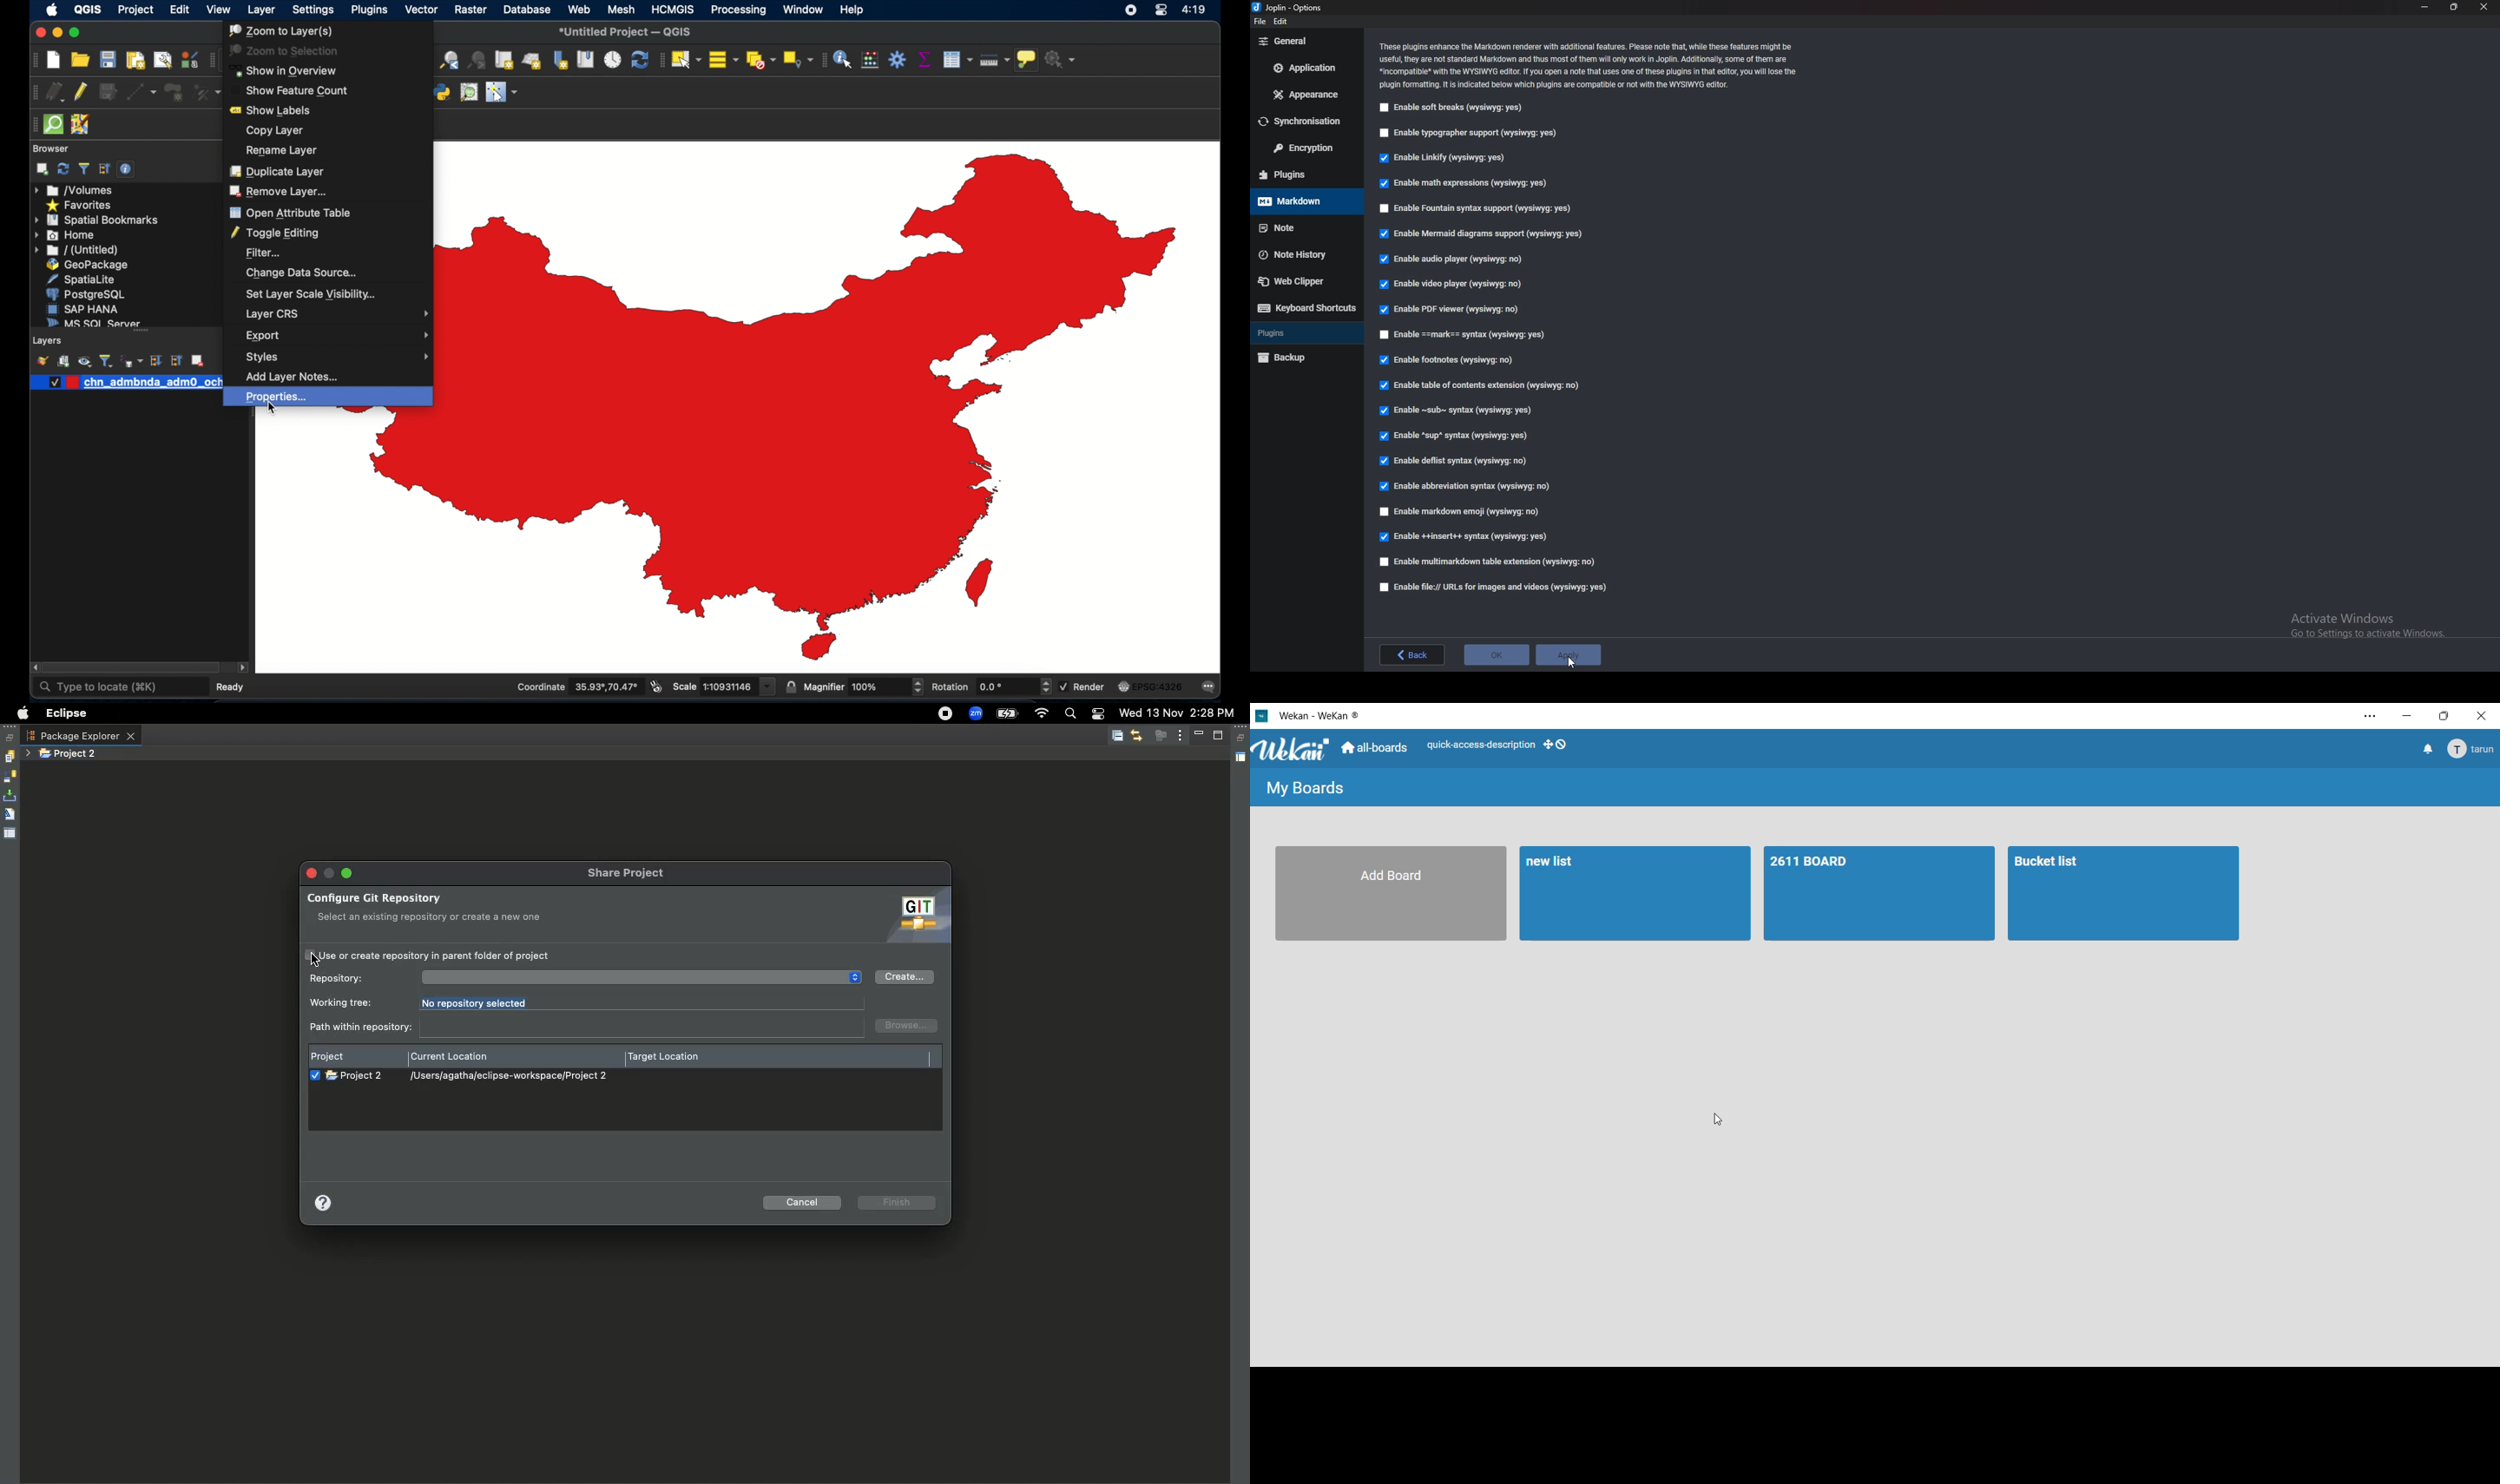 The height and width of the screenshot is (1484, 2520). What do you see at coordinates (957, 60) in the screenshot?
I see `open attributes table` at bounding box center [957, 60].